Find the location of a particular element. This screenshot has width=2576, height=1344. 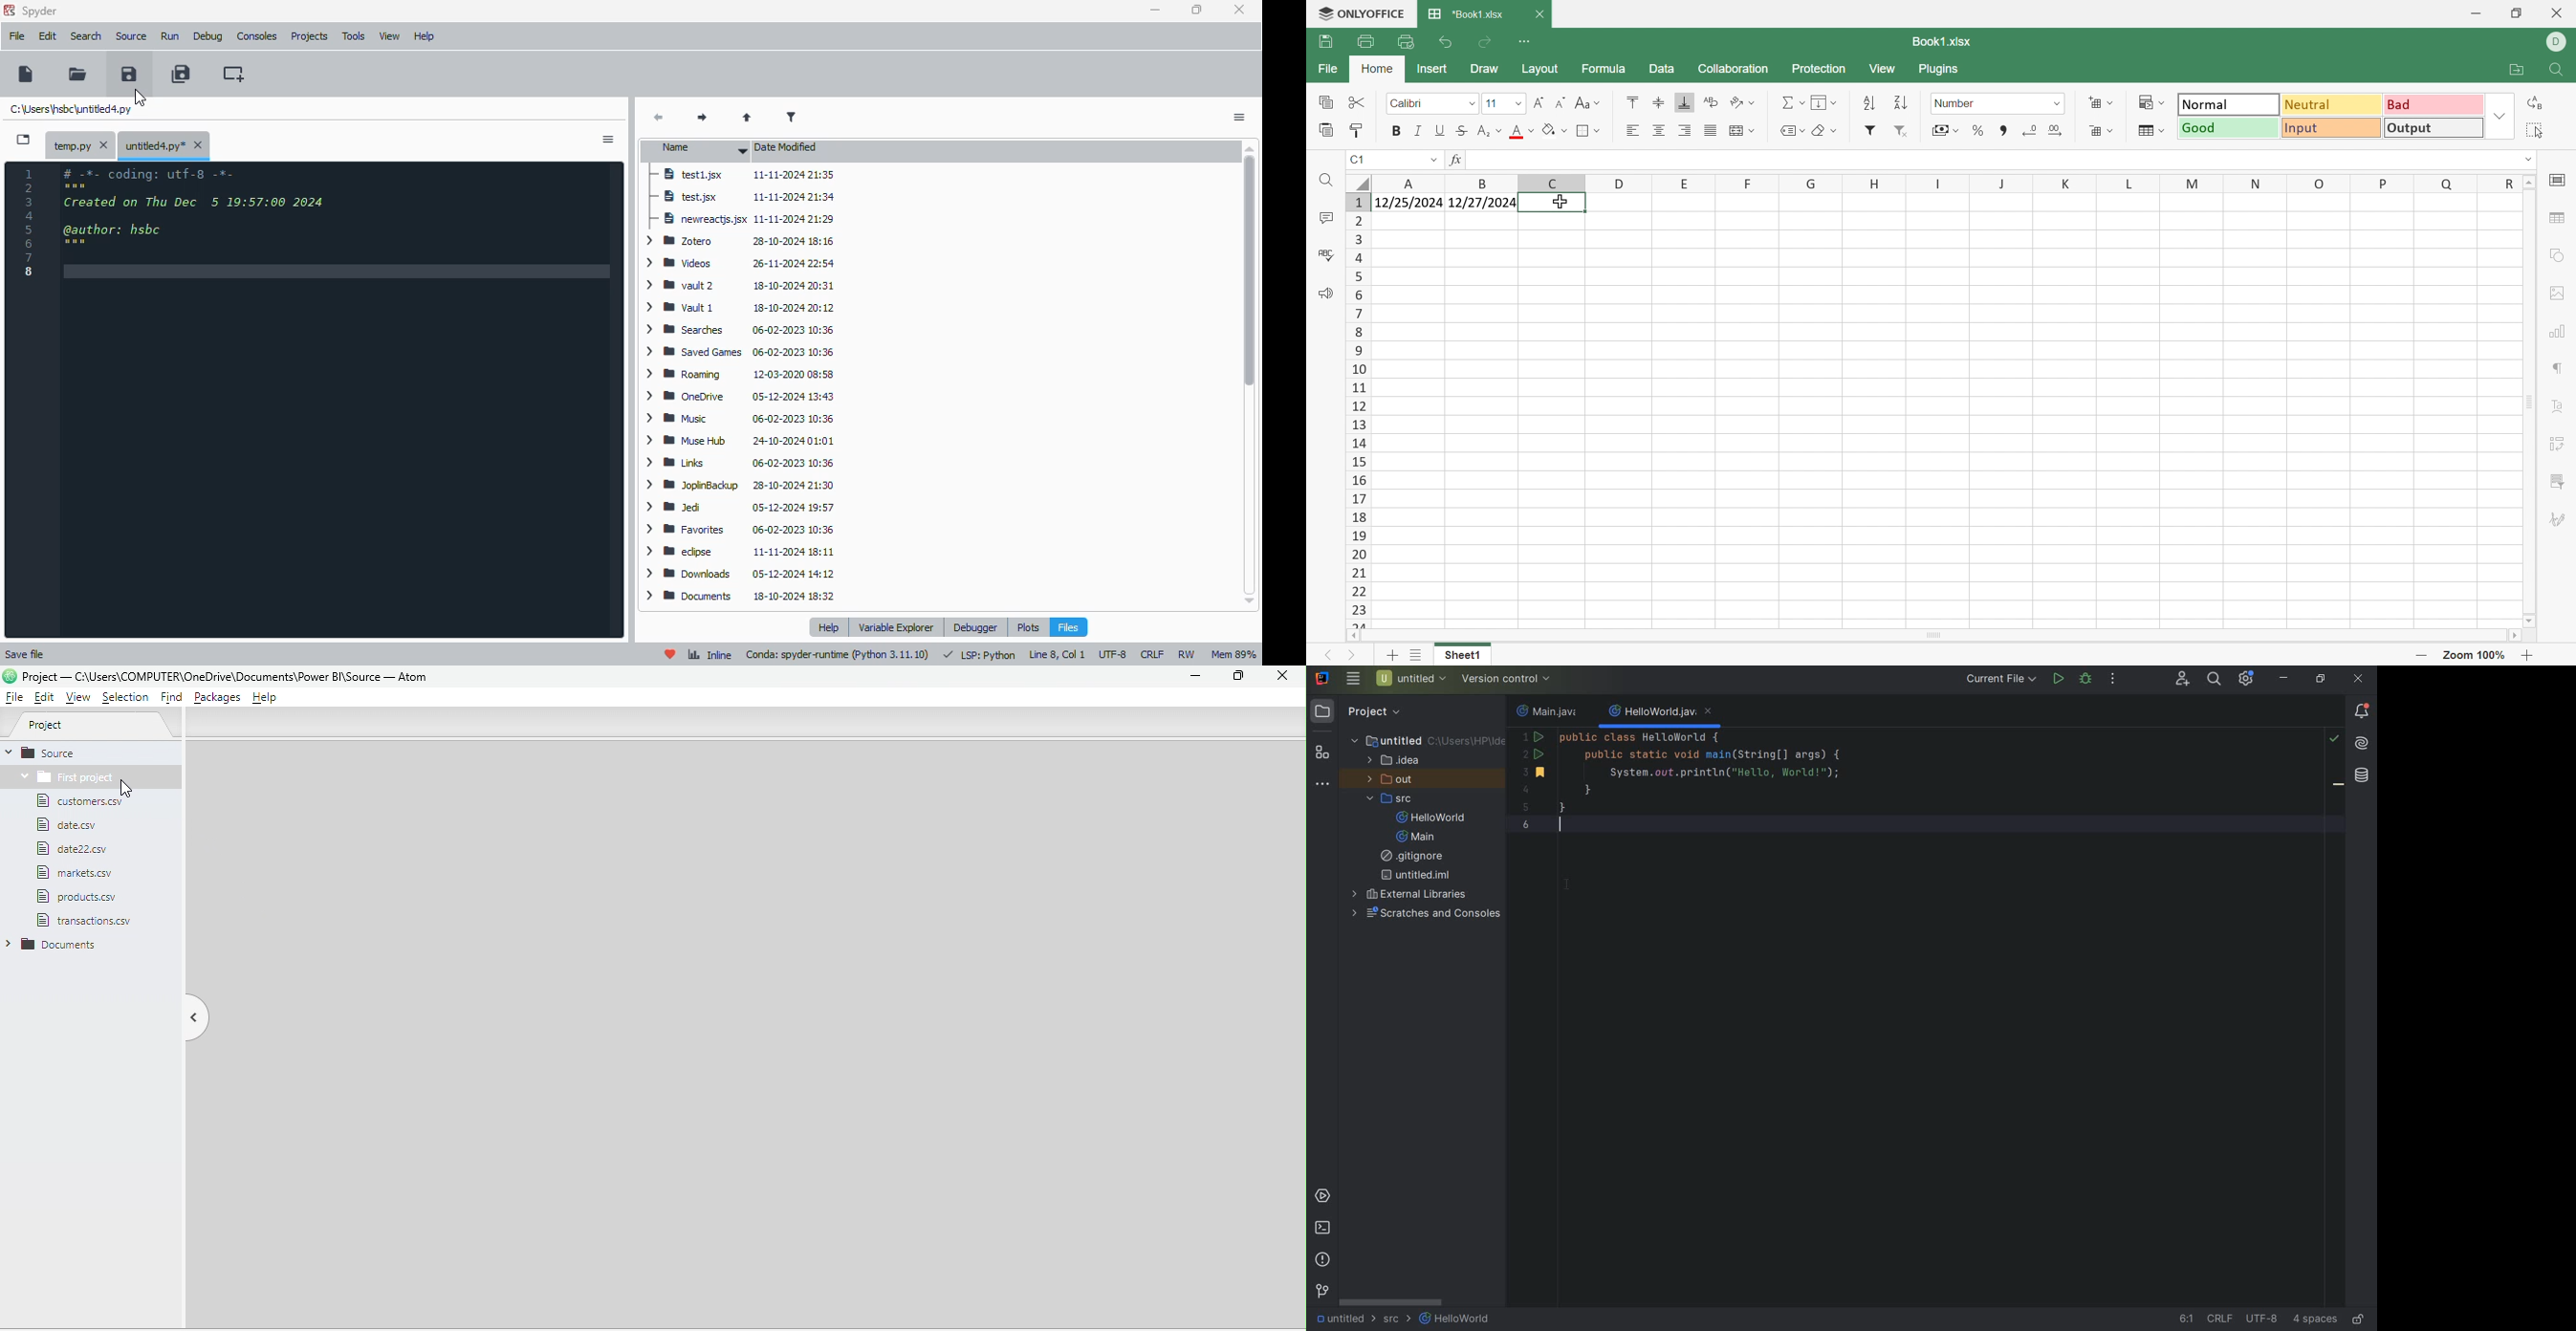

Scroll Bar is located at coordinates (2529, 404).